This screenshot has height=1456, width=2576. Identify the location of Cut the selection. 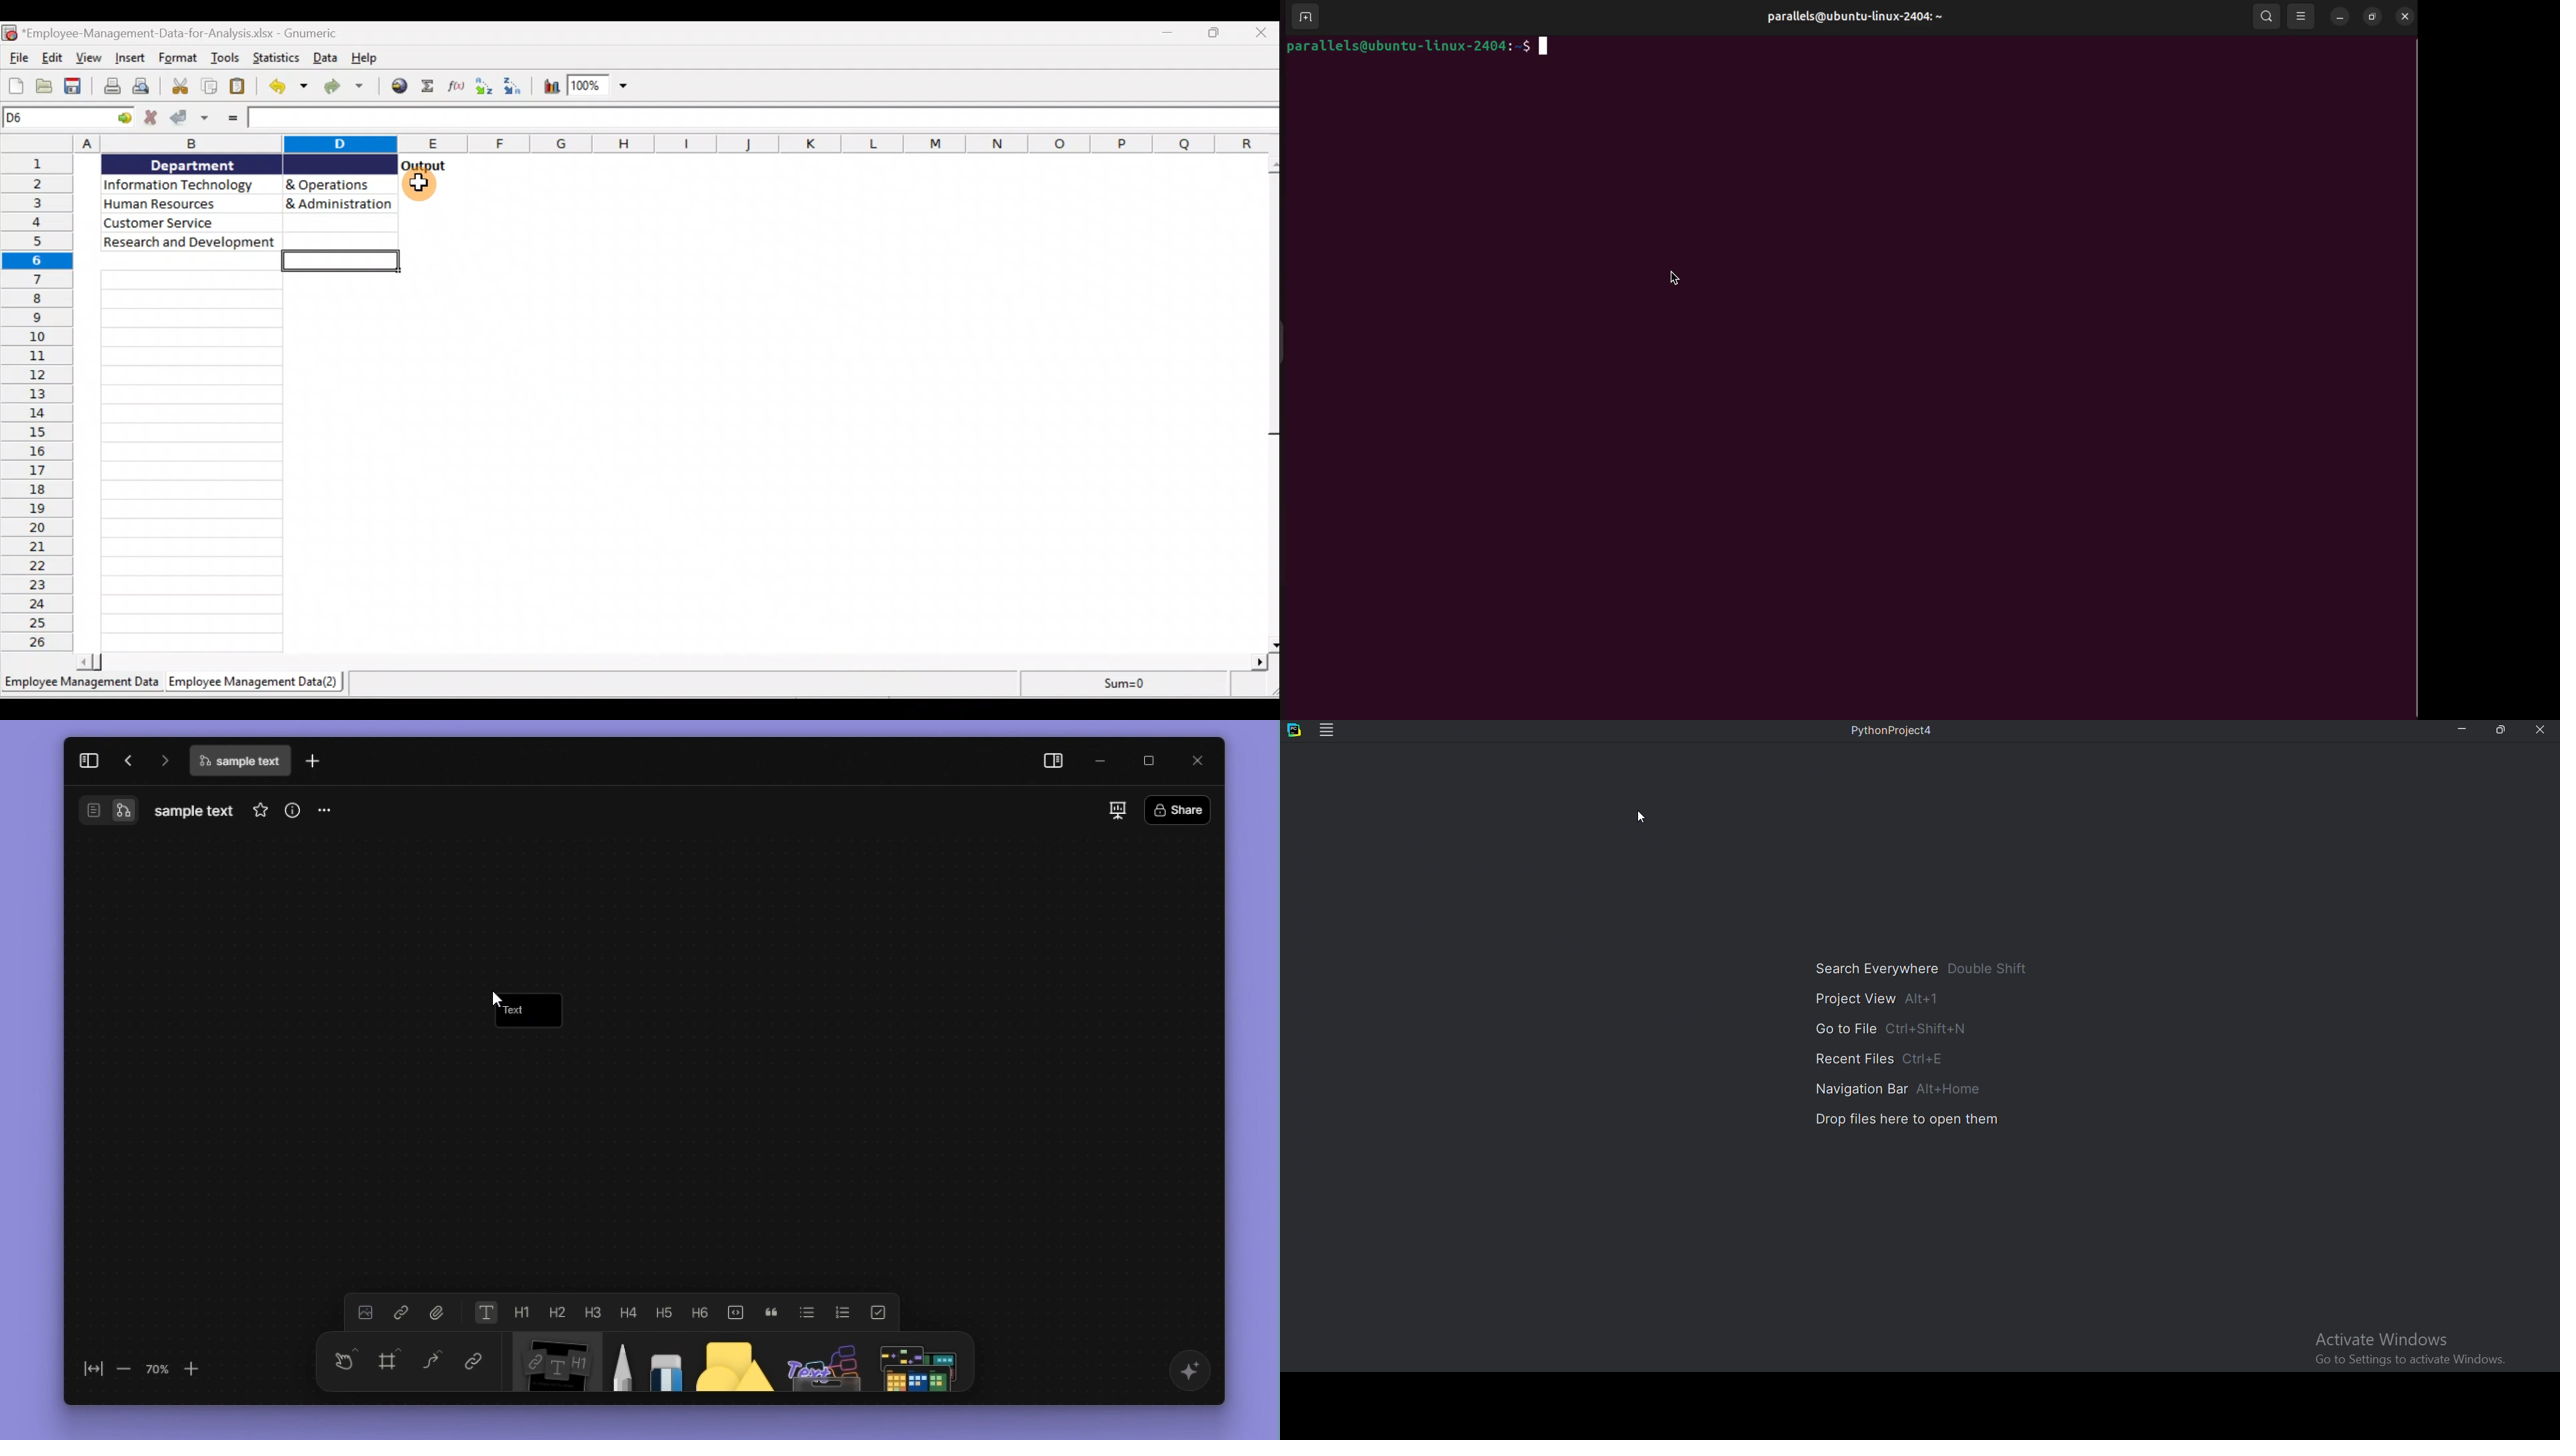
(182, 87).